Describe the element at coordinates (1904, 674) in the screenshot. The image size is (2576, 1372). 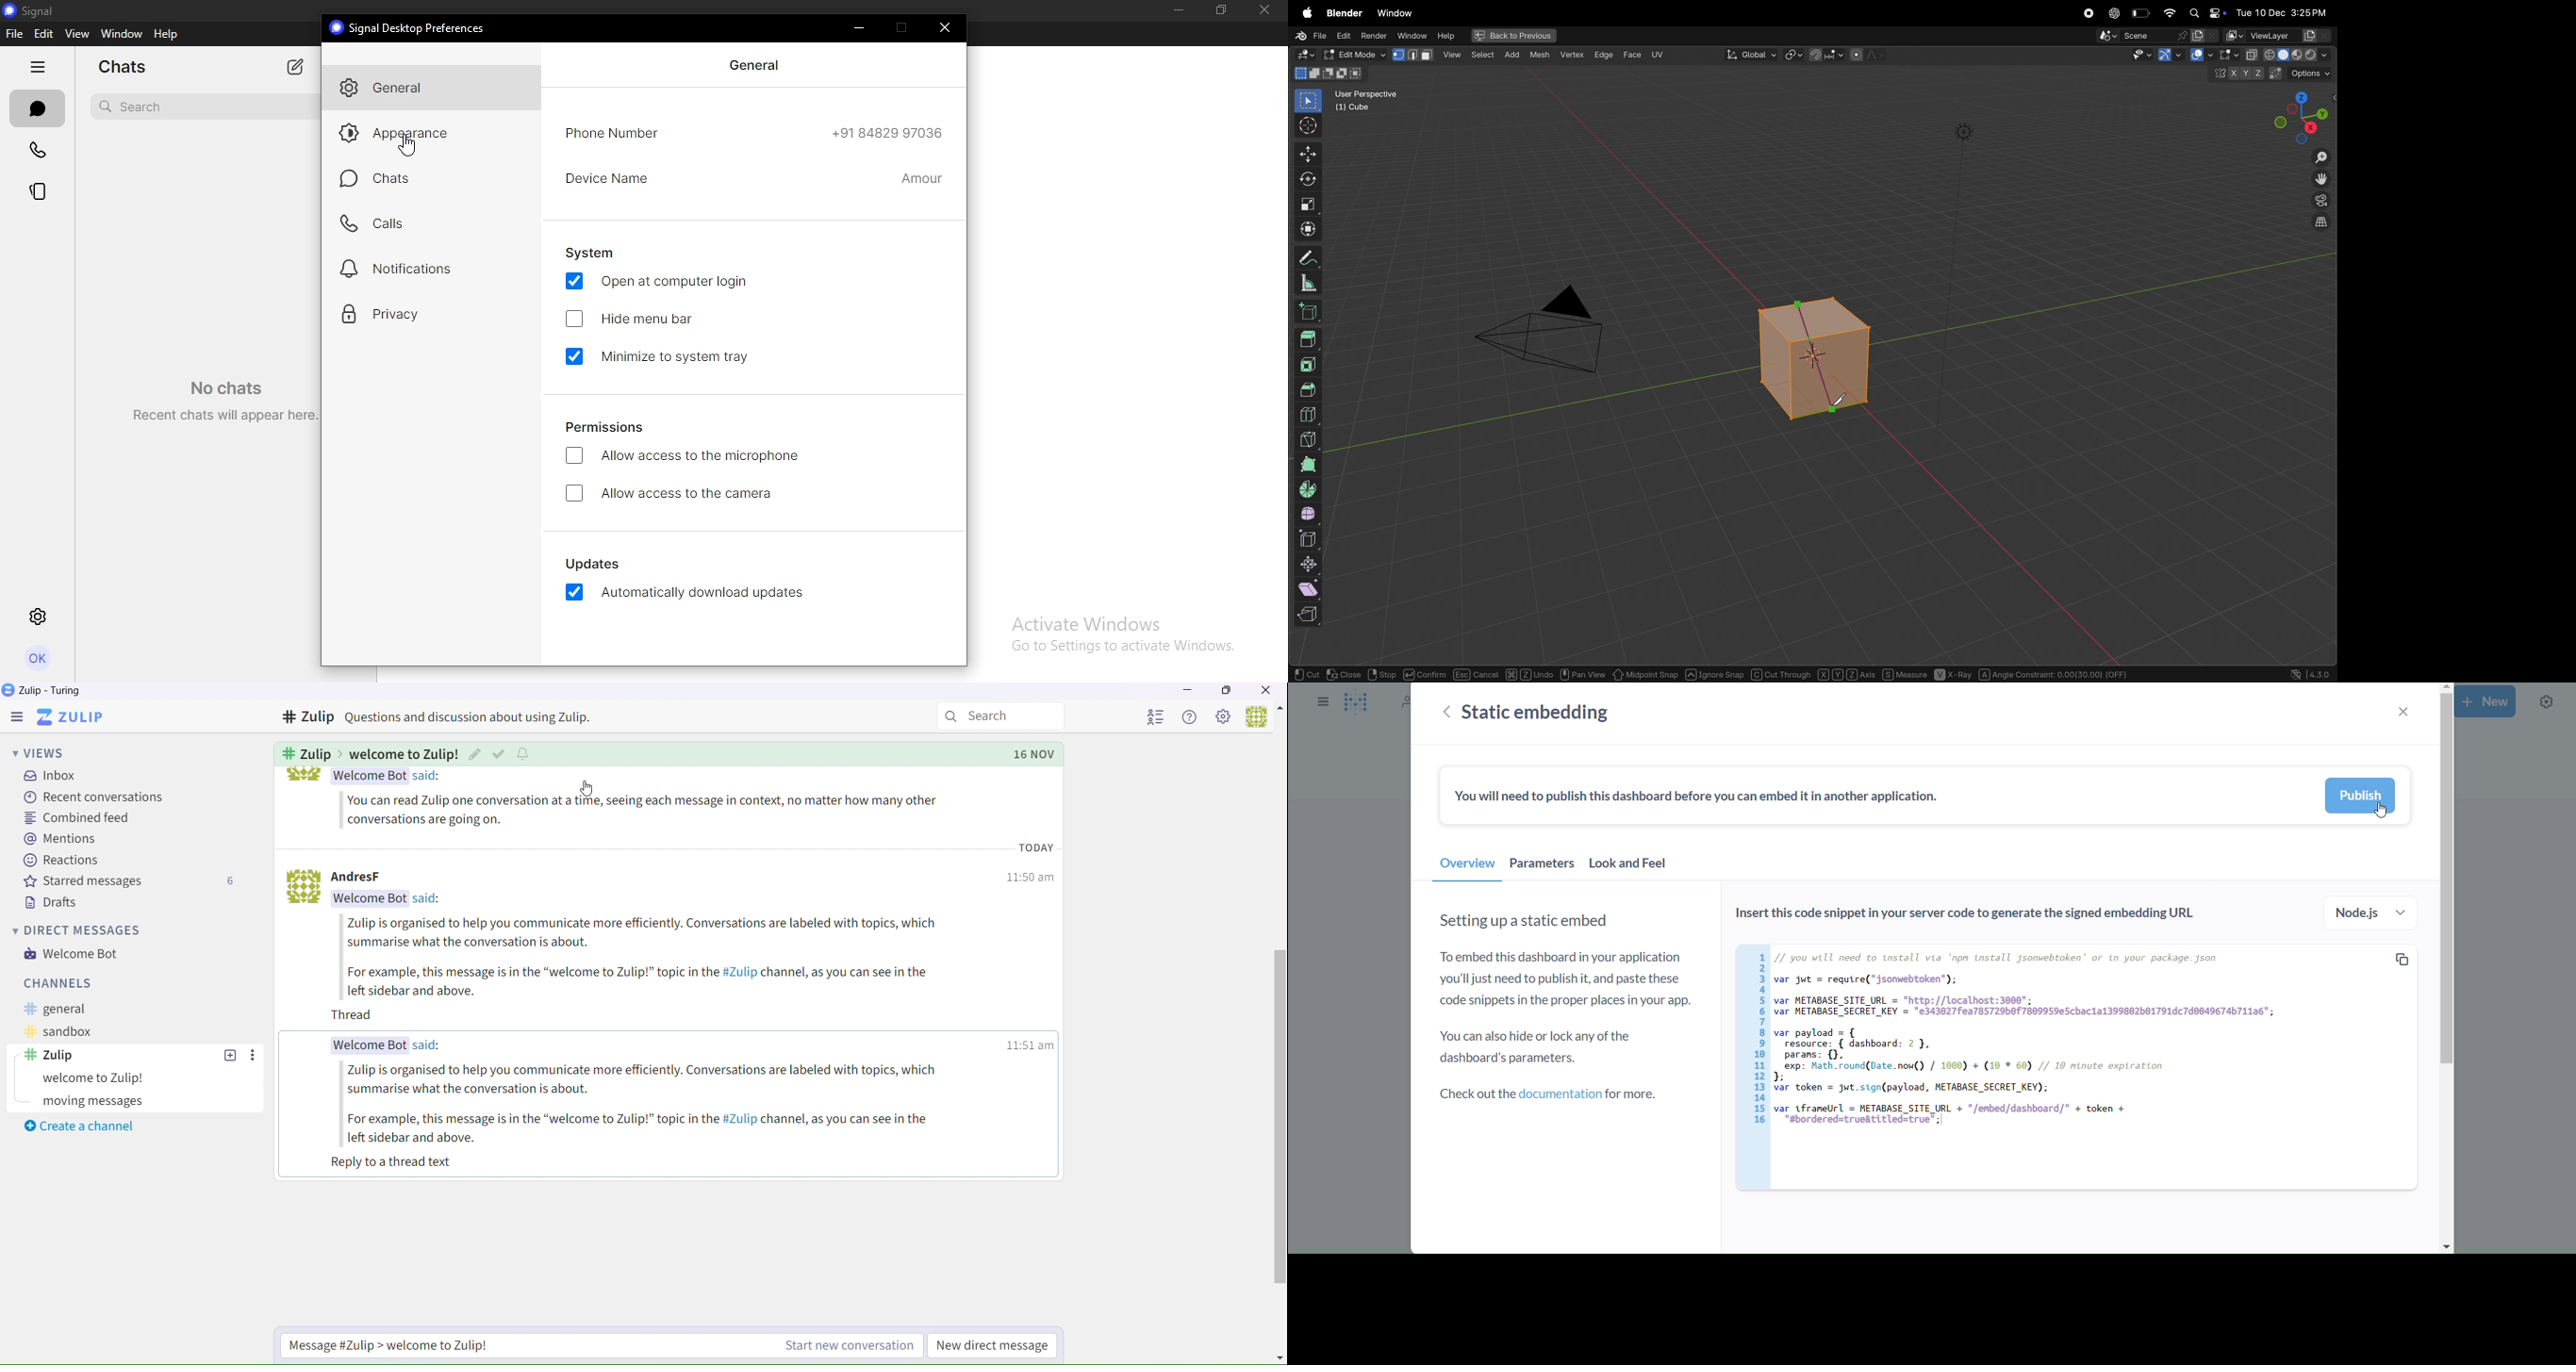
I see `Measure` at that location.